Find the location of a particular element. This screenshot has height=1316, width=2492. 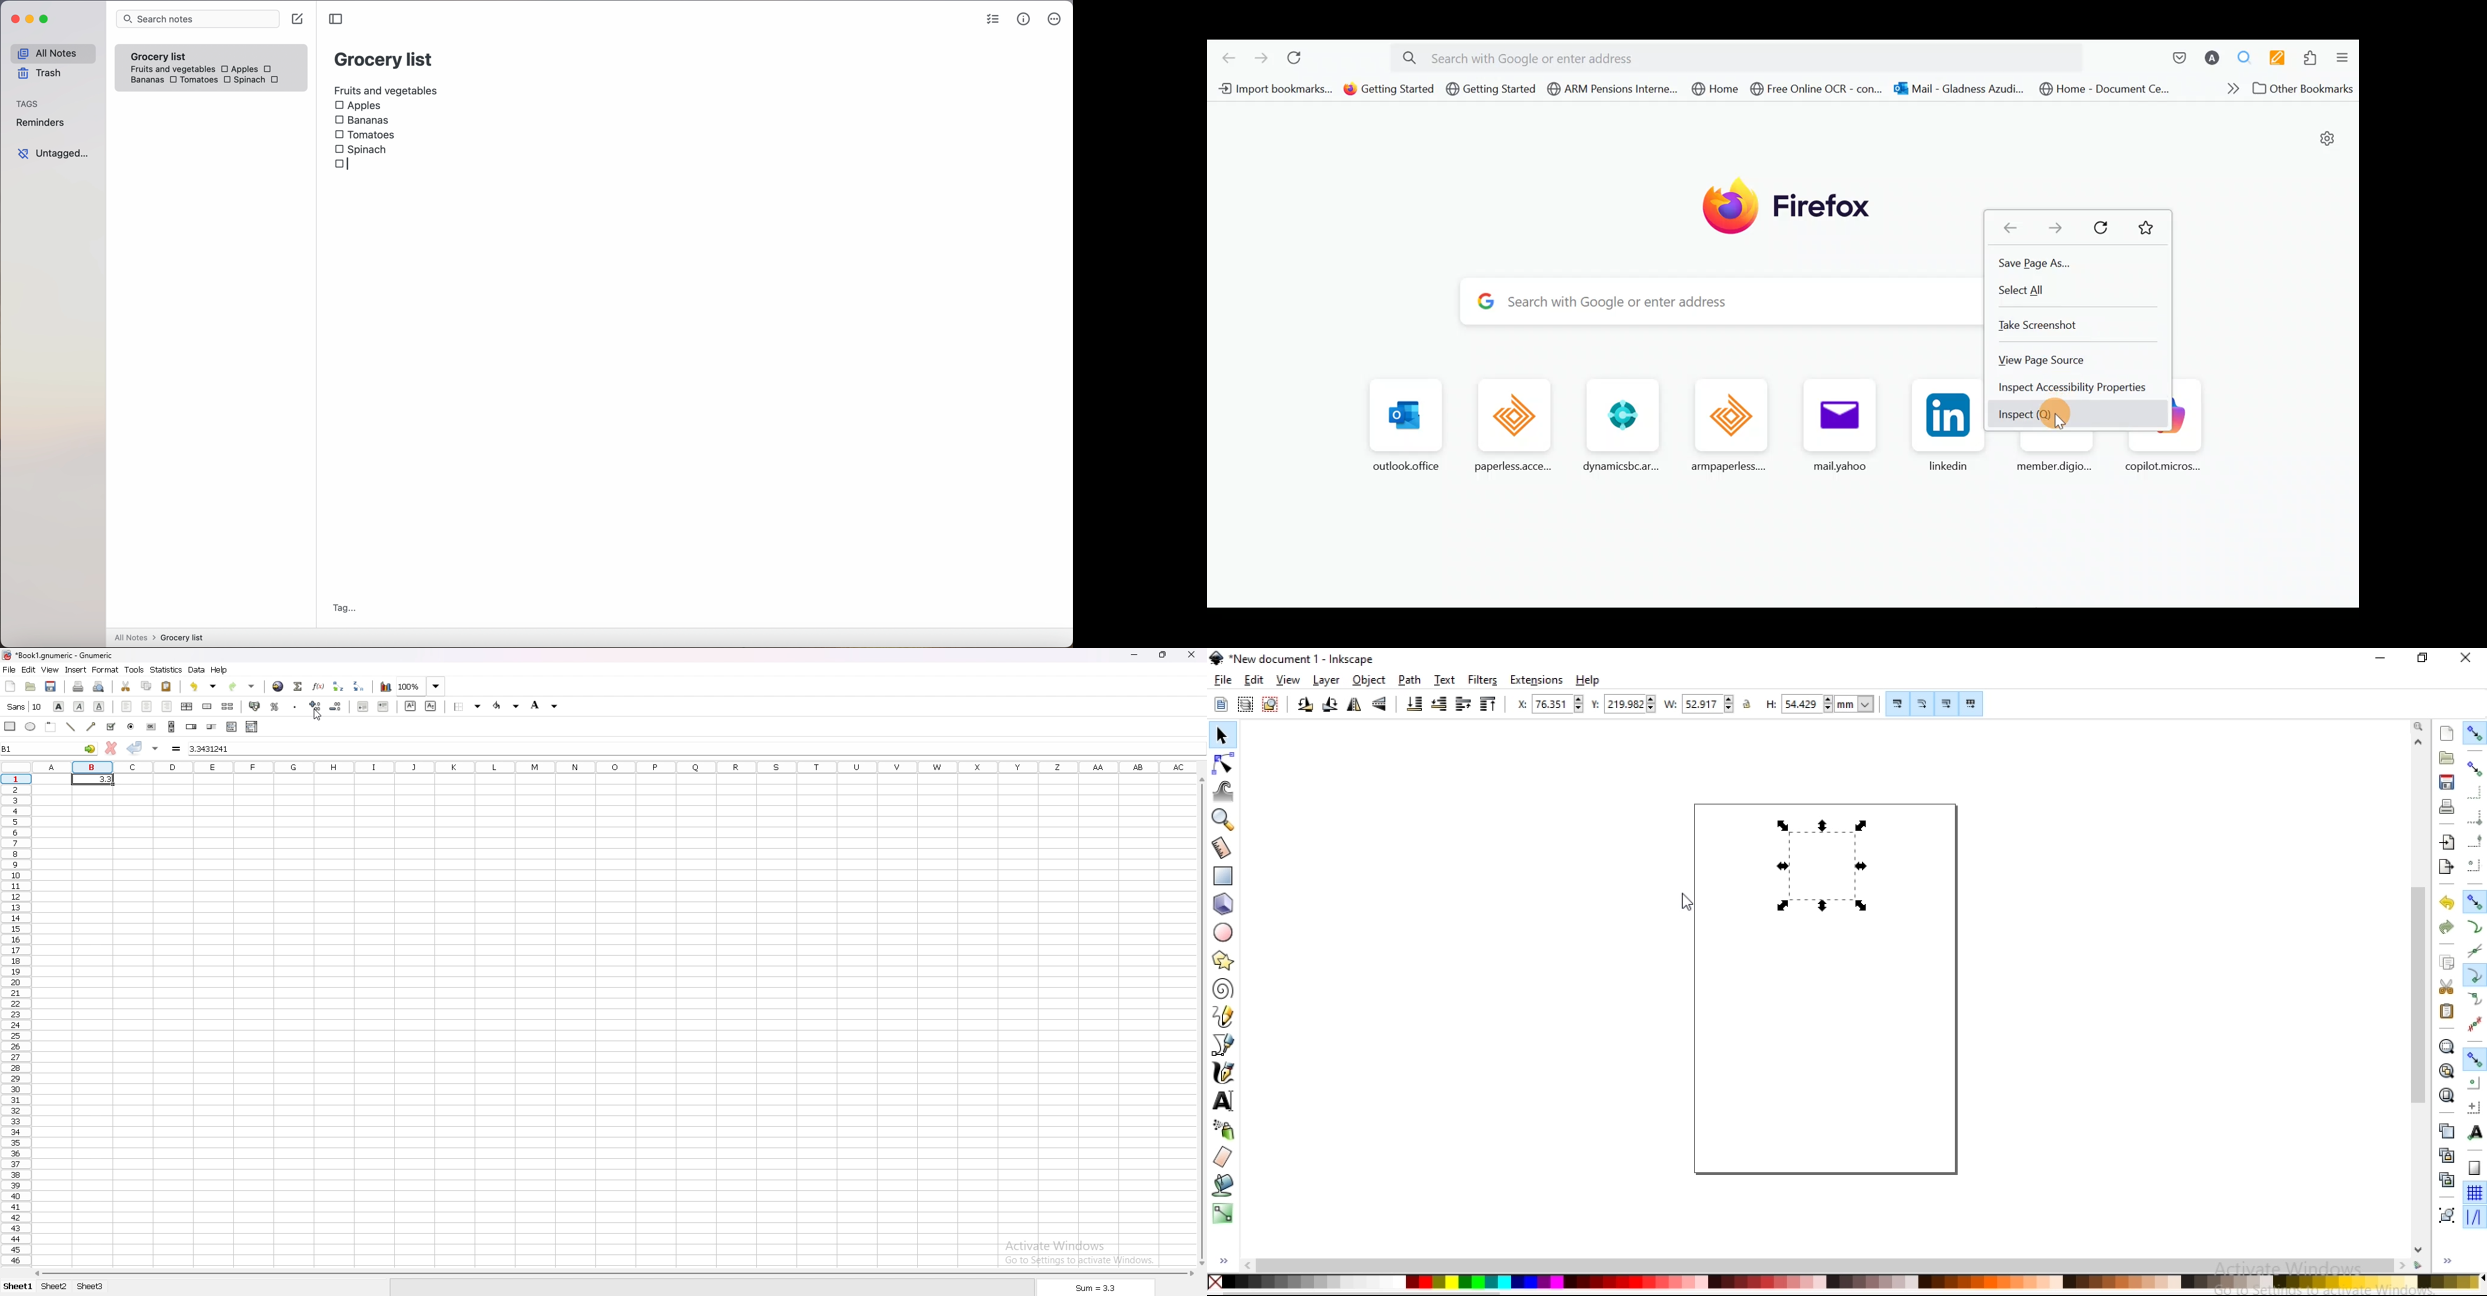

left indent is located at coordinates (127, 707).